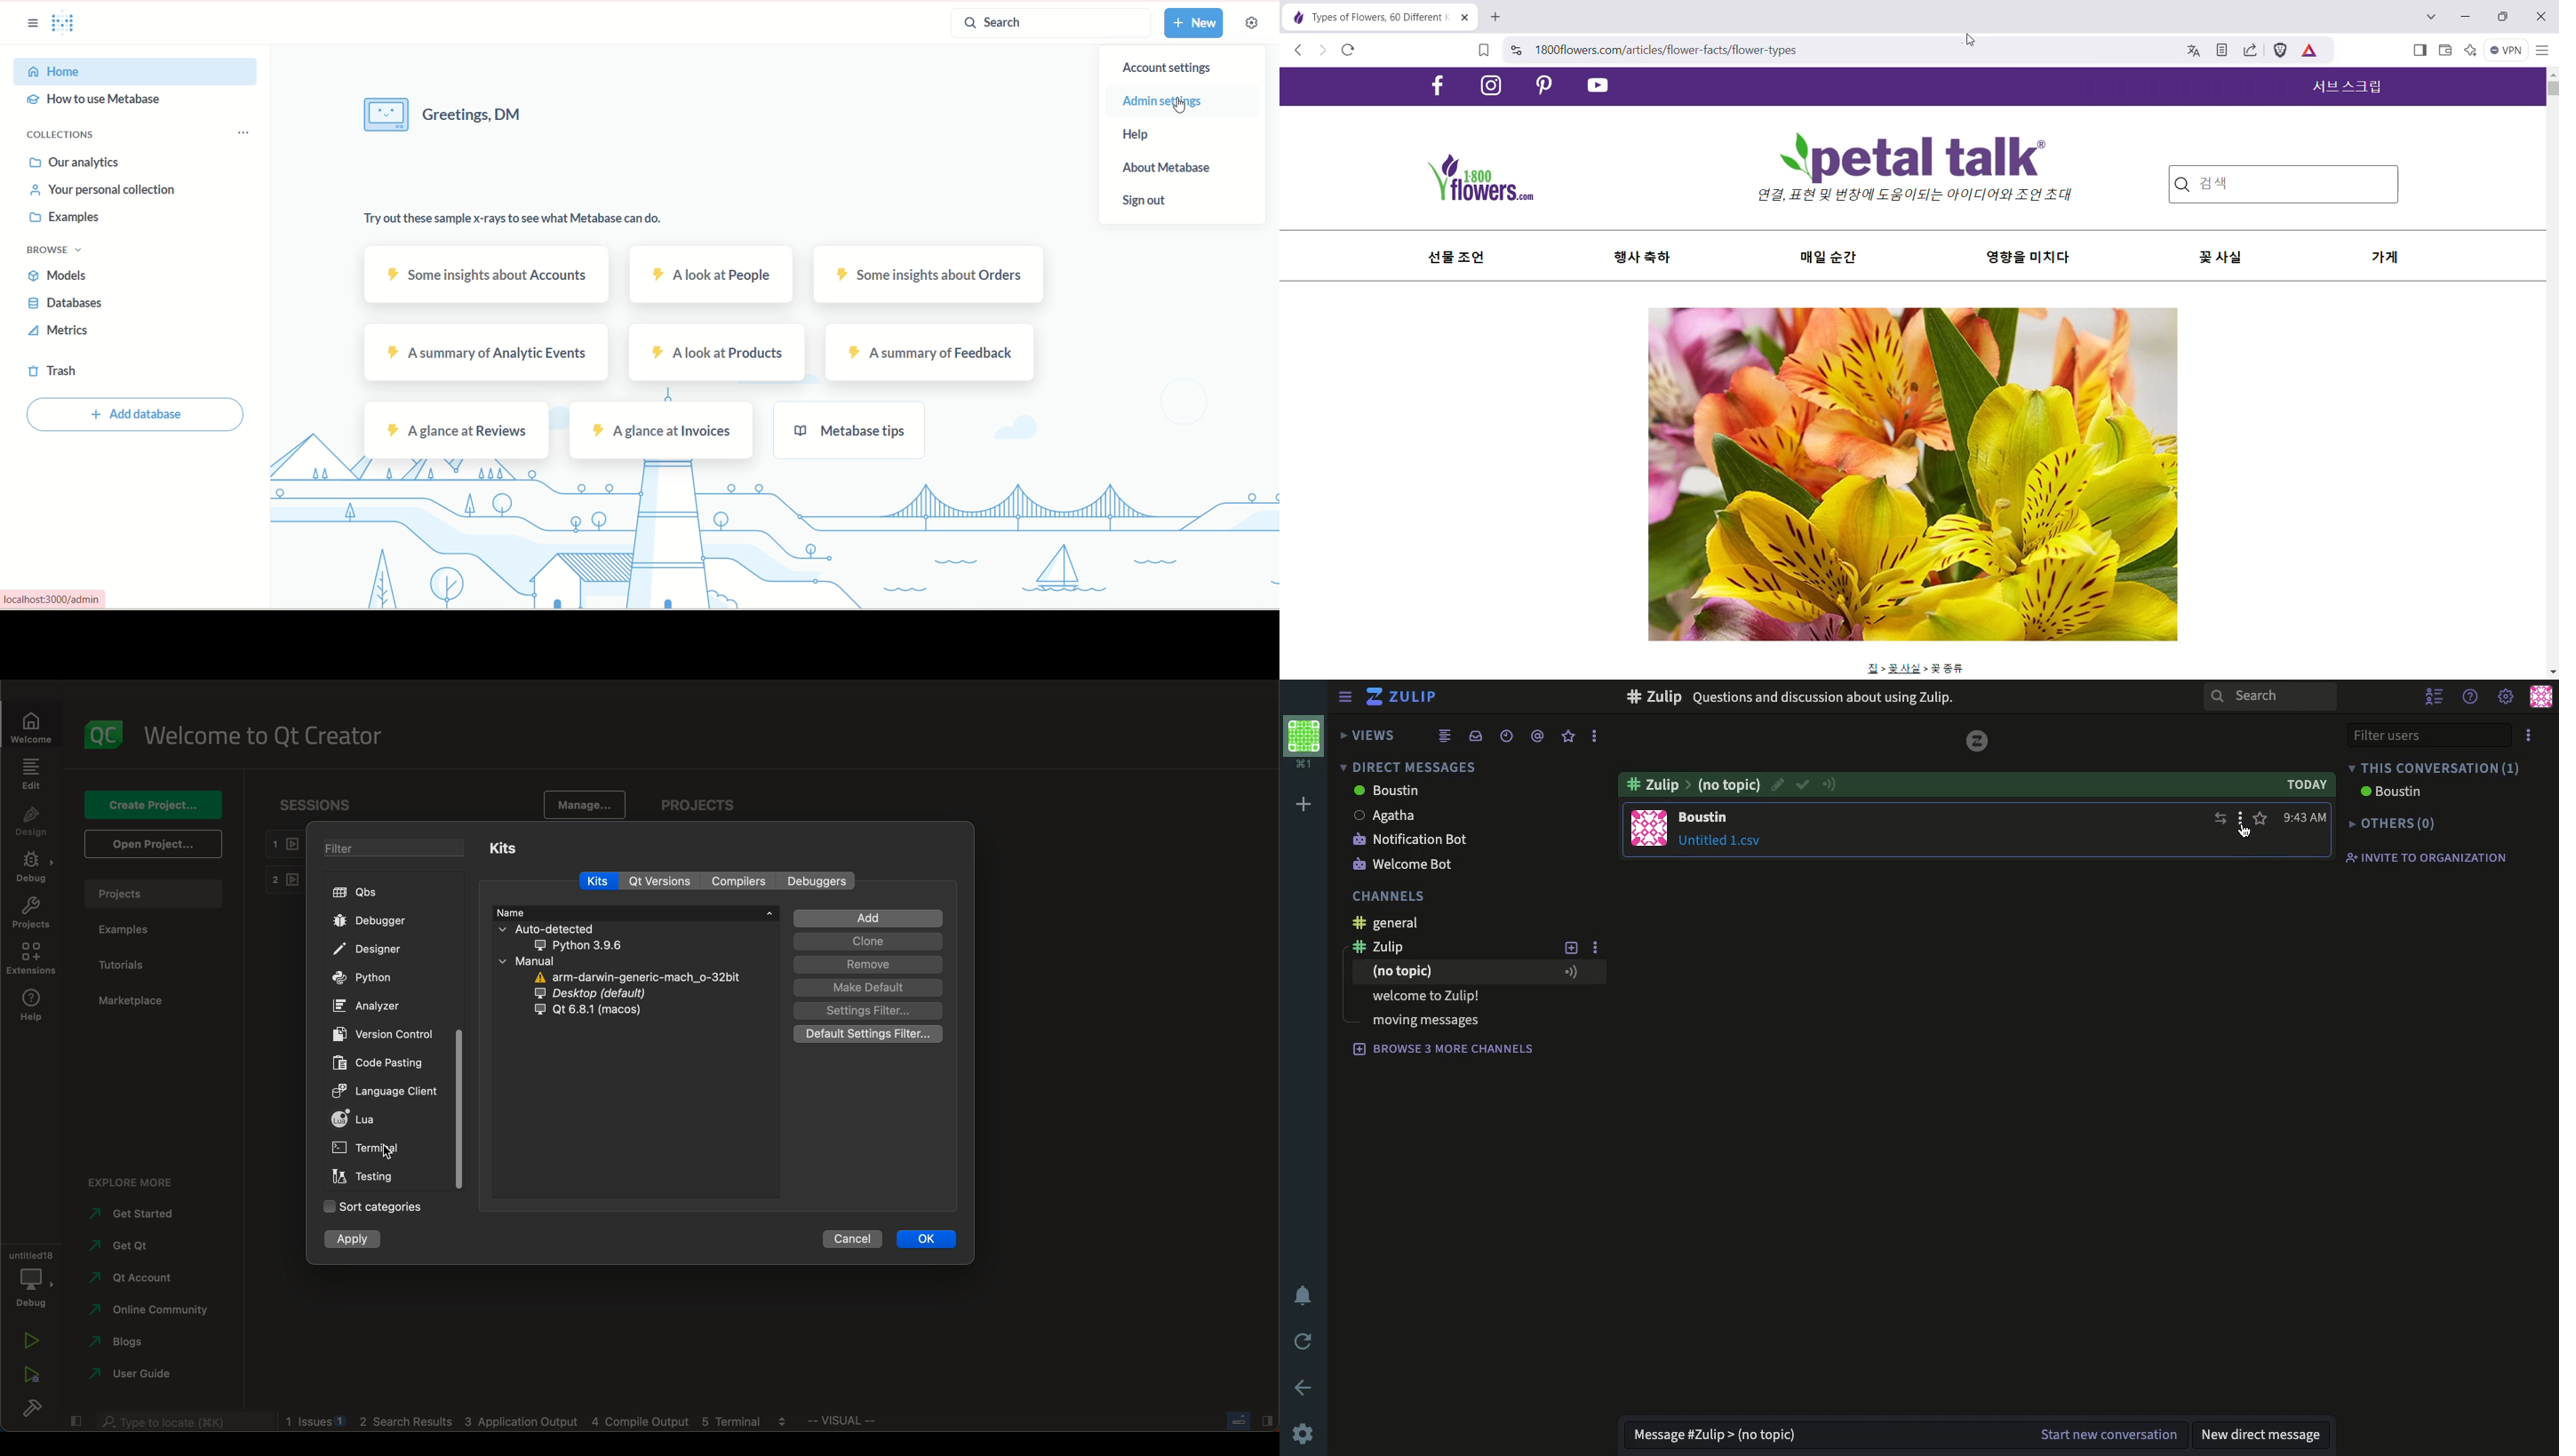 This screenshot has height=1456, width=2576. Describe the element at coordinates (27, 1343) in the screenshot. I see `run` at that location.